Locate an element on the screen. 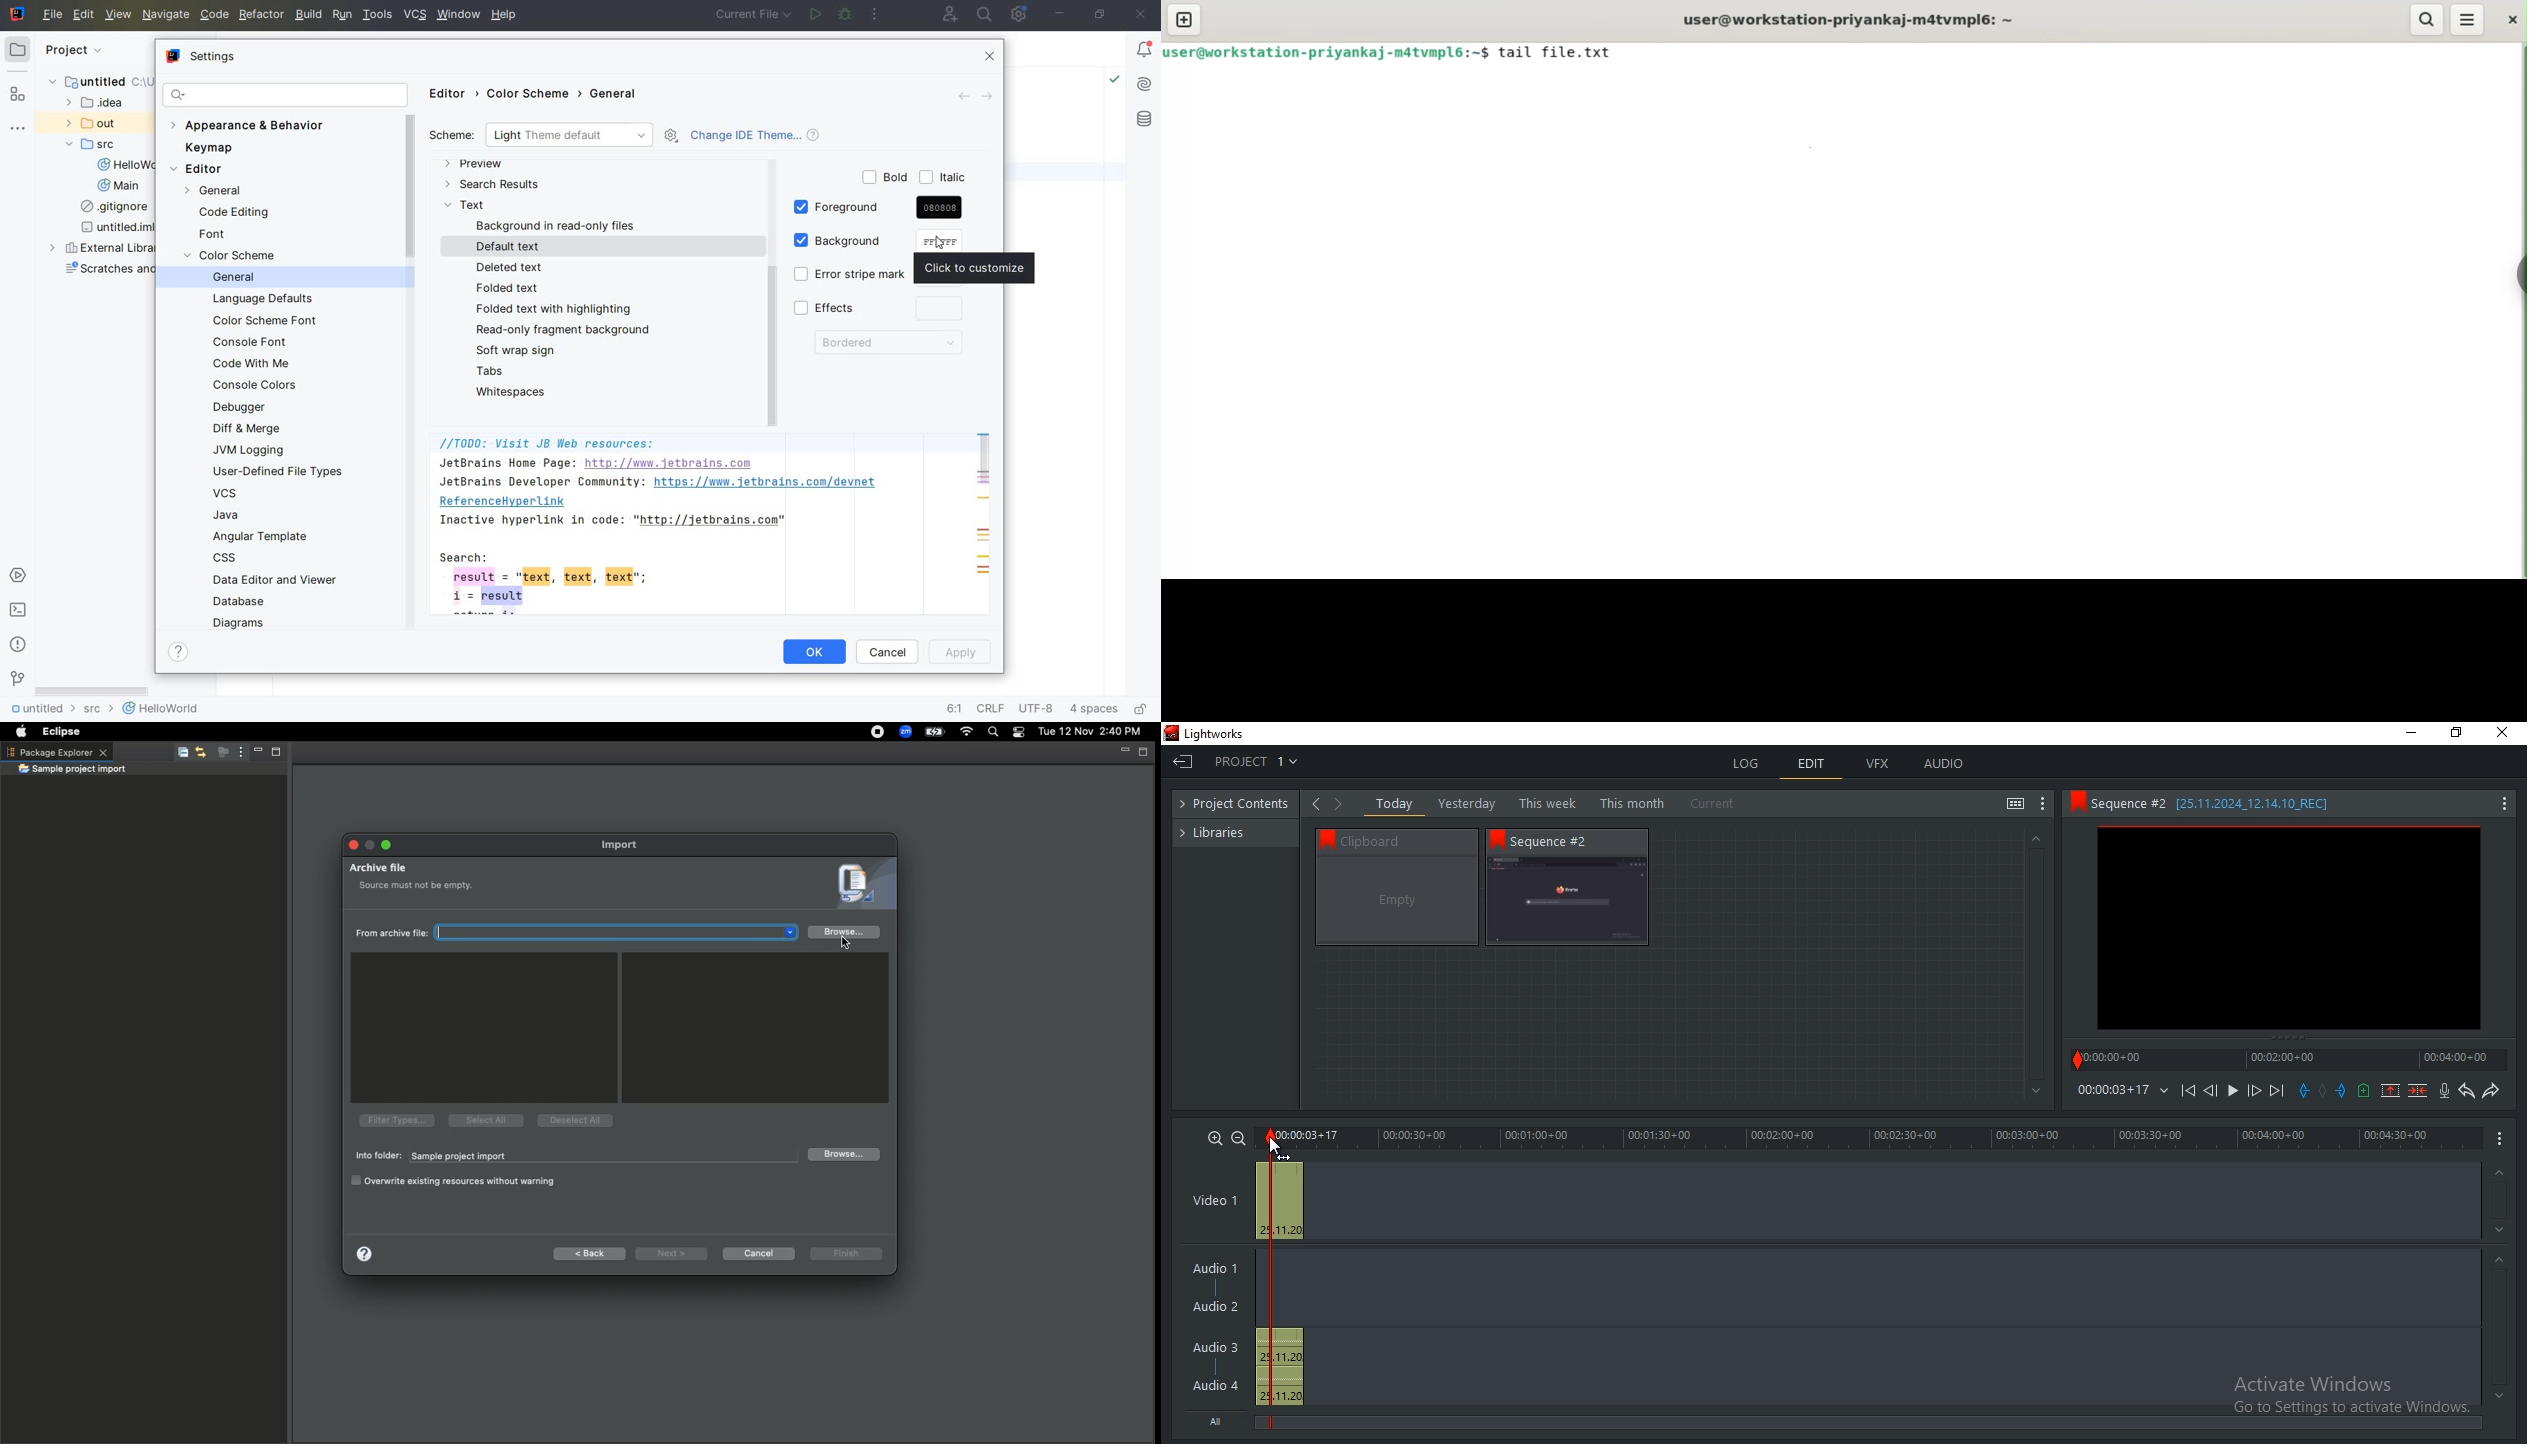 This screenshot has width=2548, height=1456. menu is located at coordinates (2466, 21).